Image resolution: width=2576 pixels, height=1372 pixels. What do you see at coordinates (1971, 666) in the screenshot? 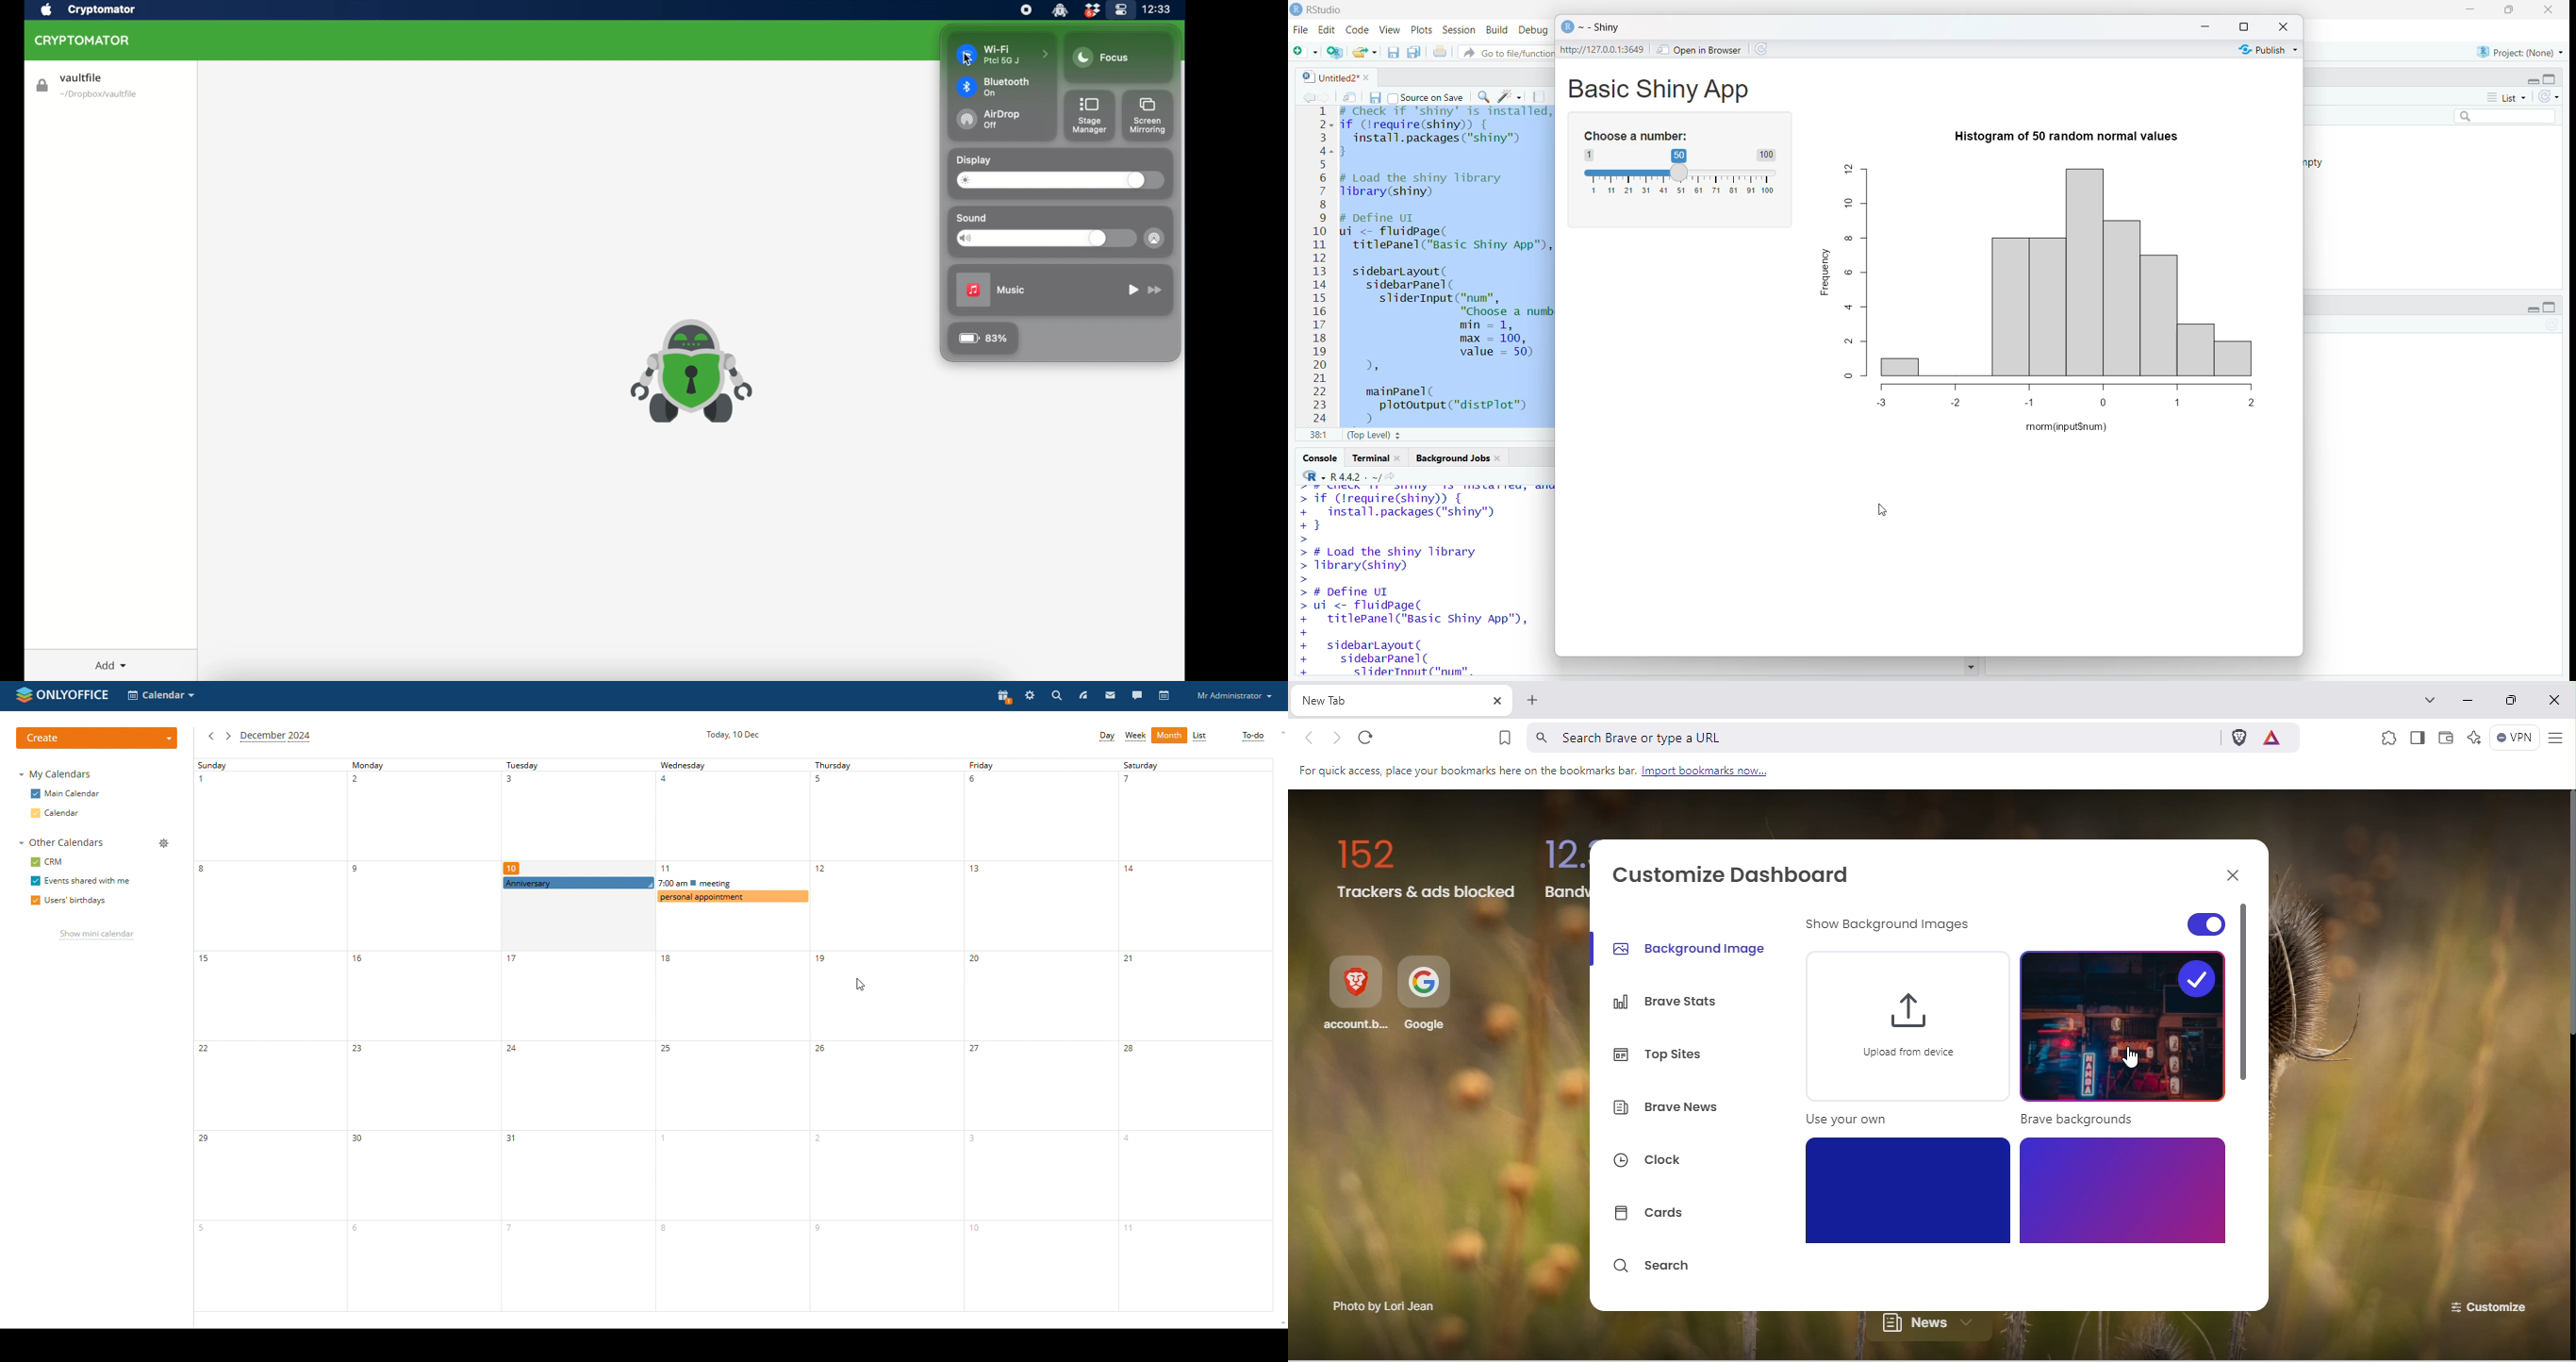
I see `scroll down` at bounding box center [1971, 666].